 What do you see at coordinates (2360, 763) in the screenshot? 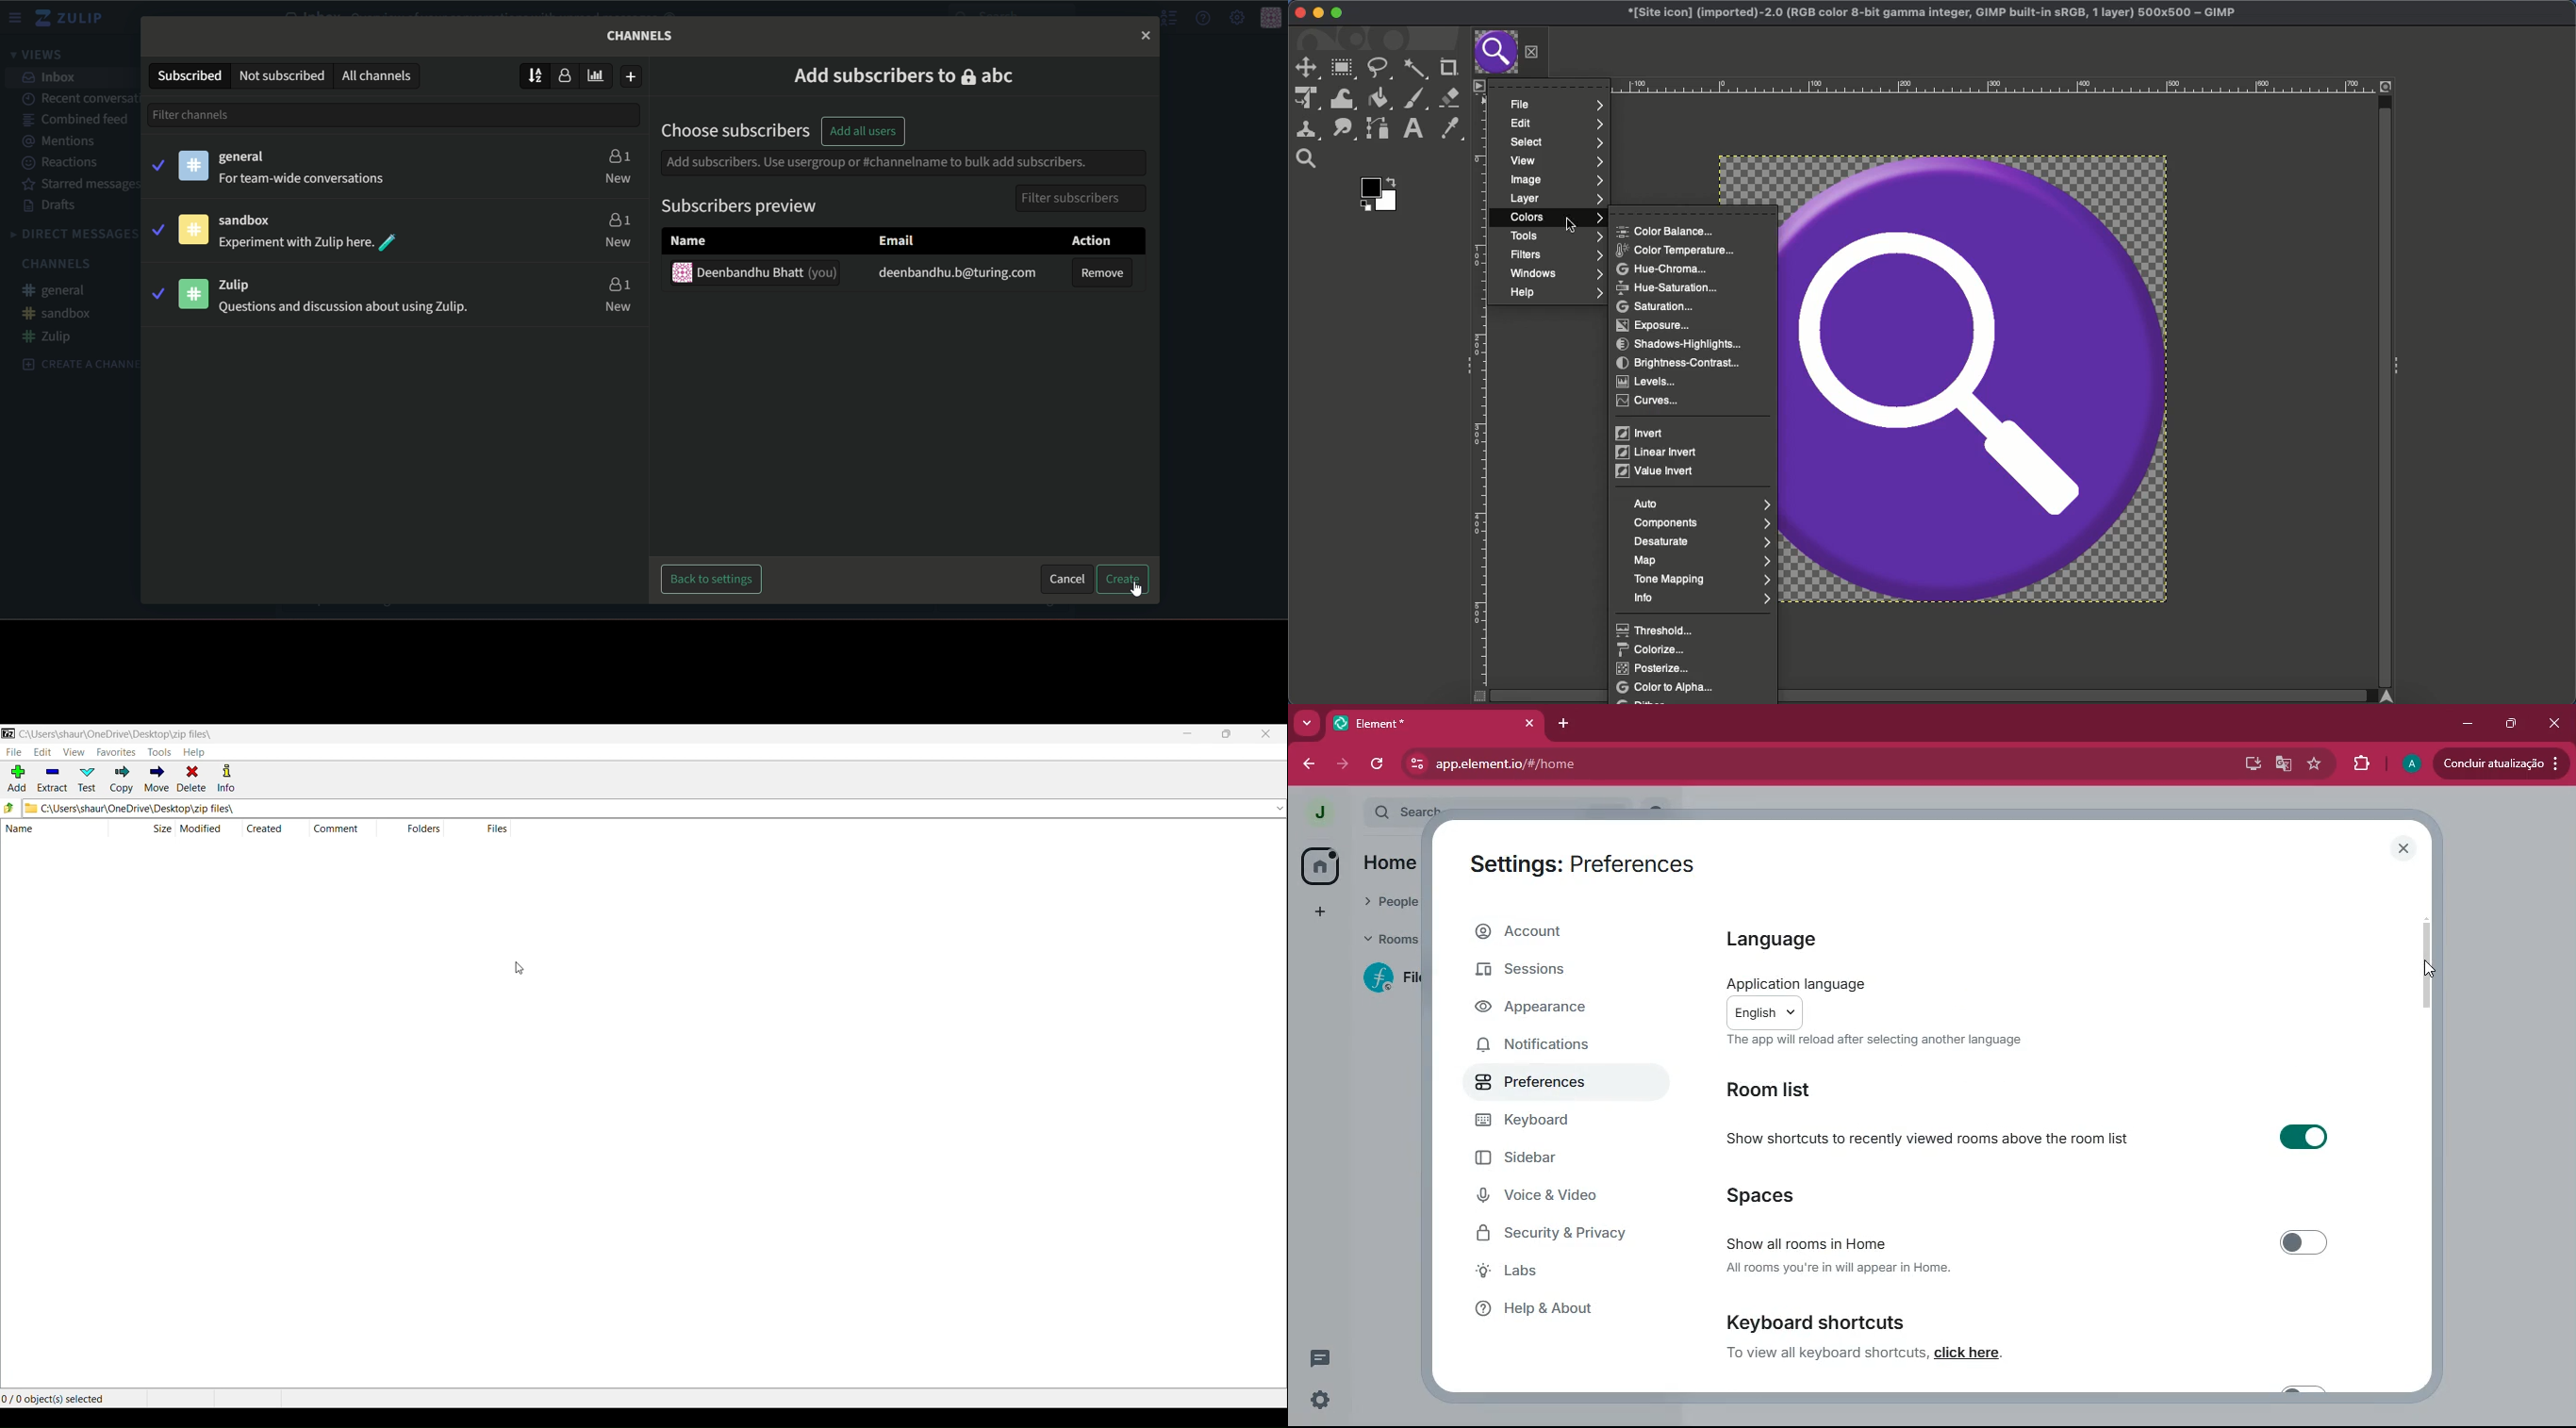
I see `extensions` at bounding box center [2360, 763].